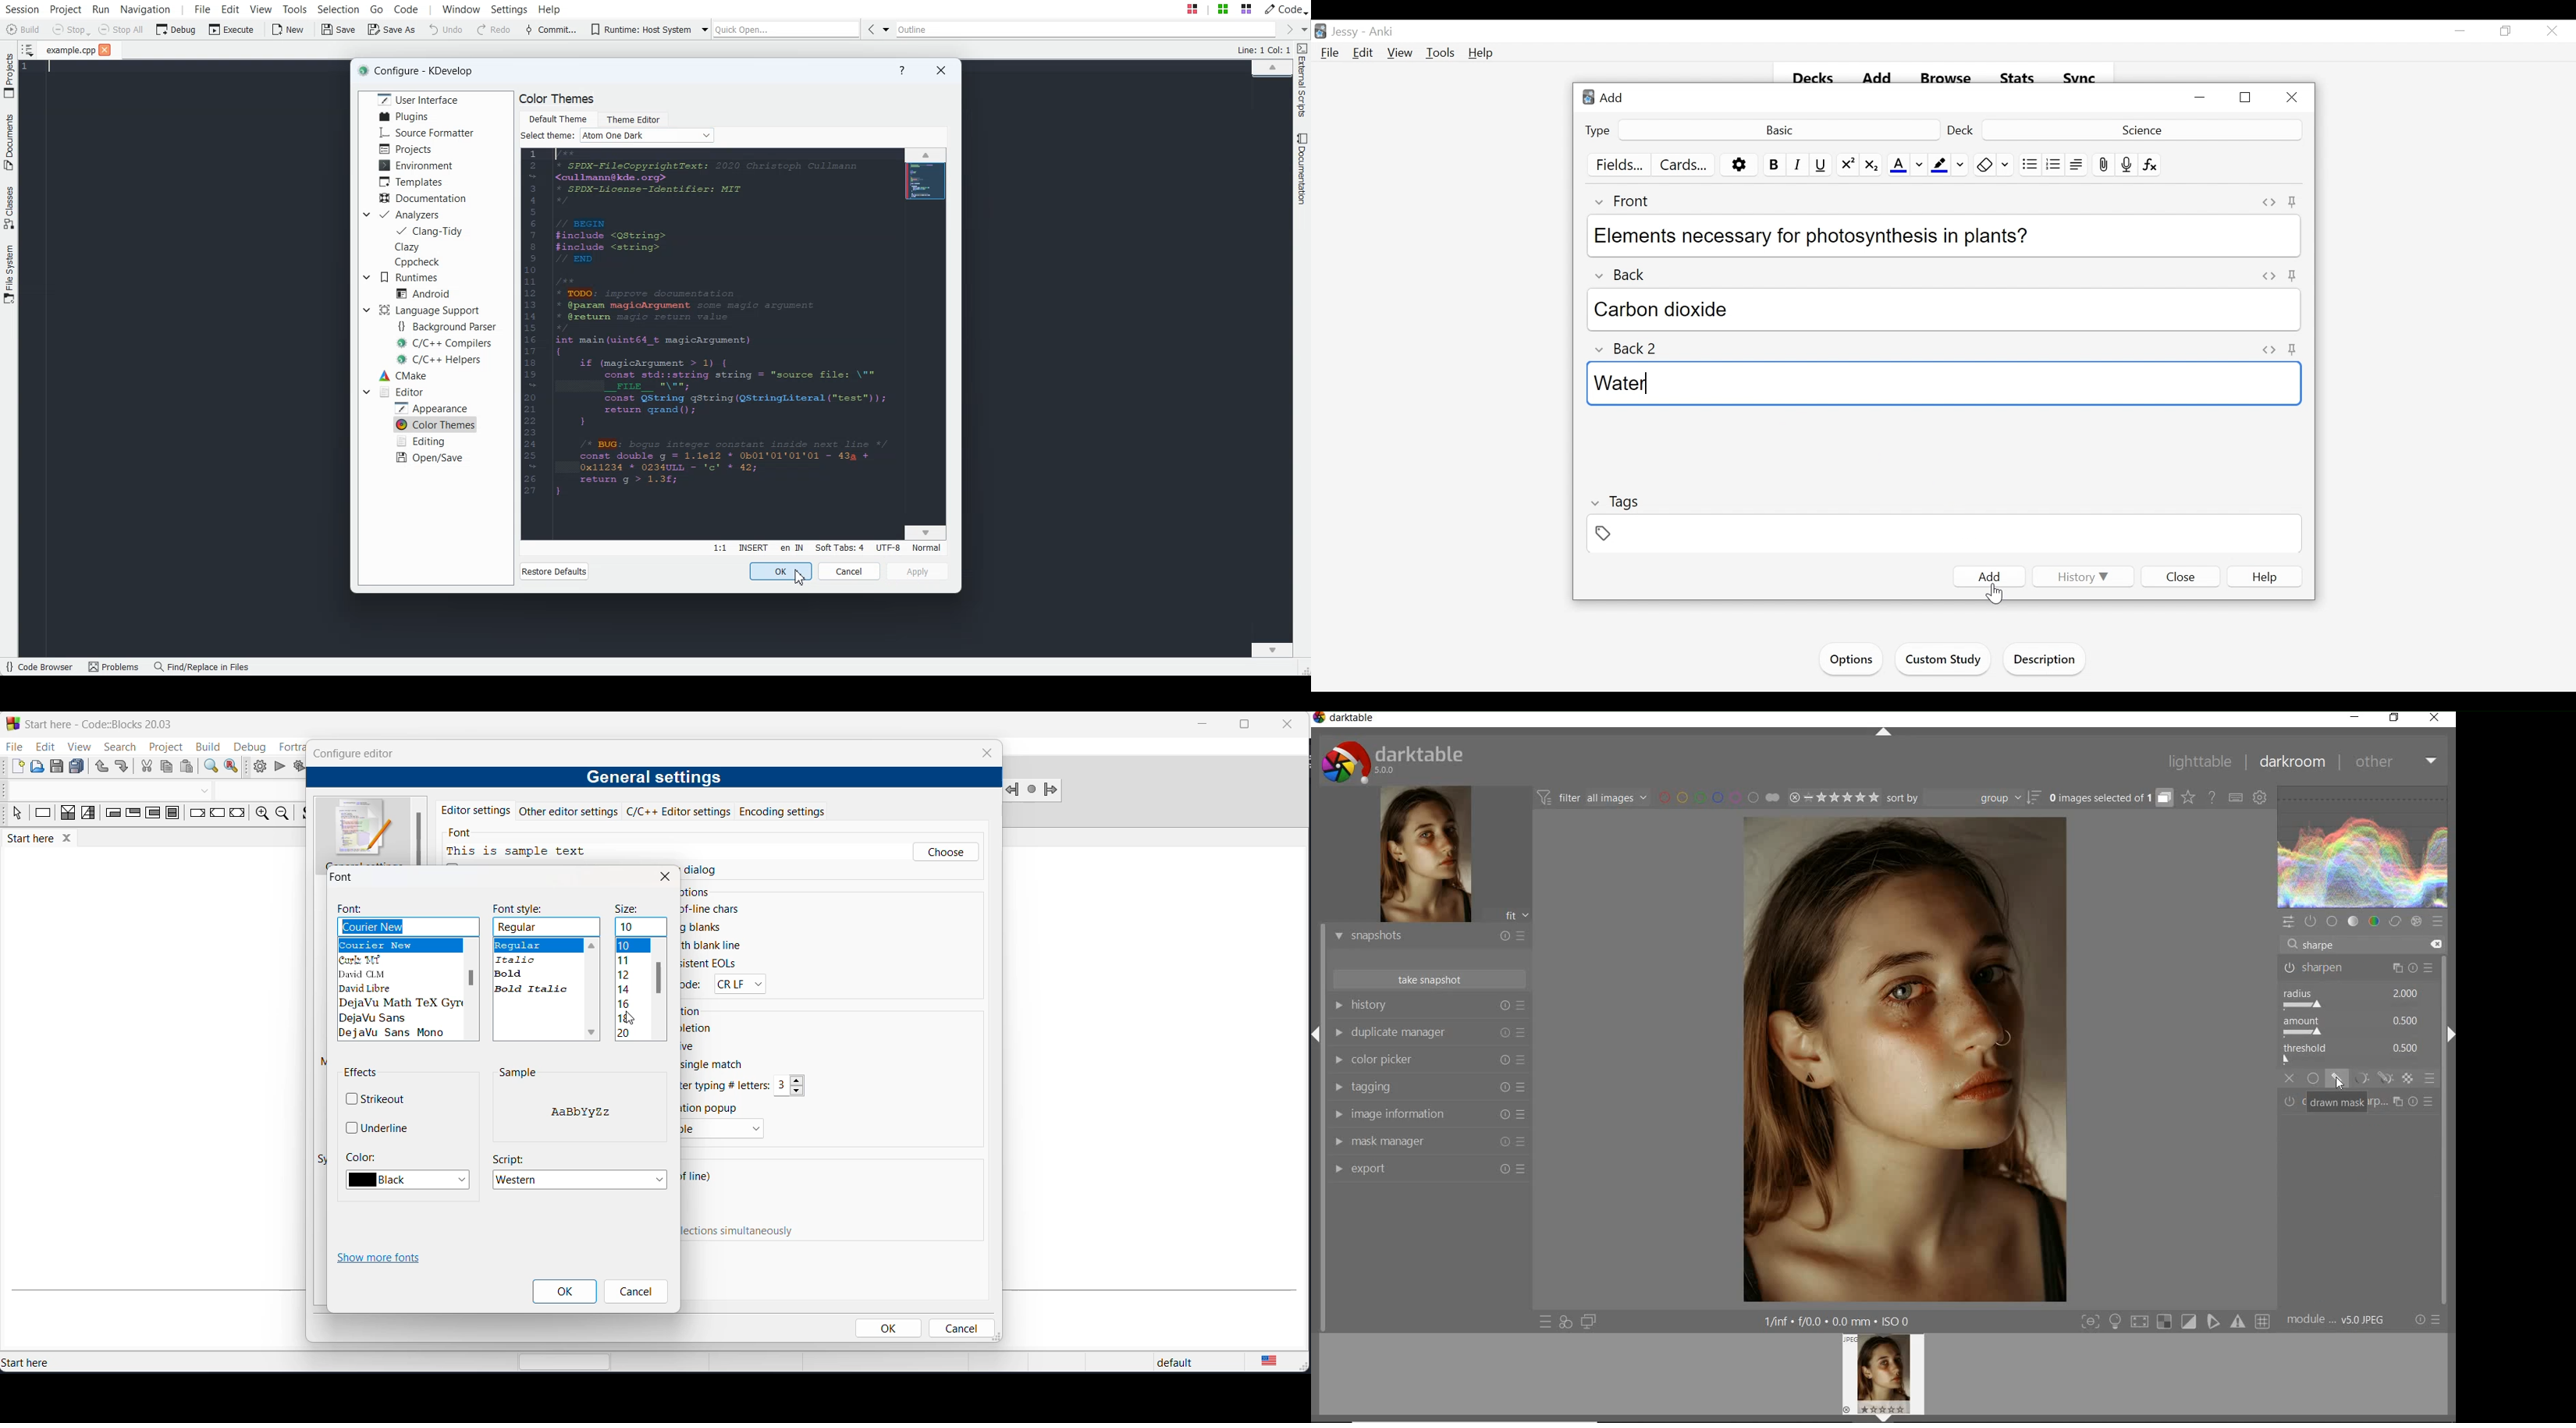  What do you see at coordinates (1616, 502) in the screenshot?
I see `Tags` at bounding box center [1616, 502].